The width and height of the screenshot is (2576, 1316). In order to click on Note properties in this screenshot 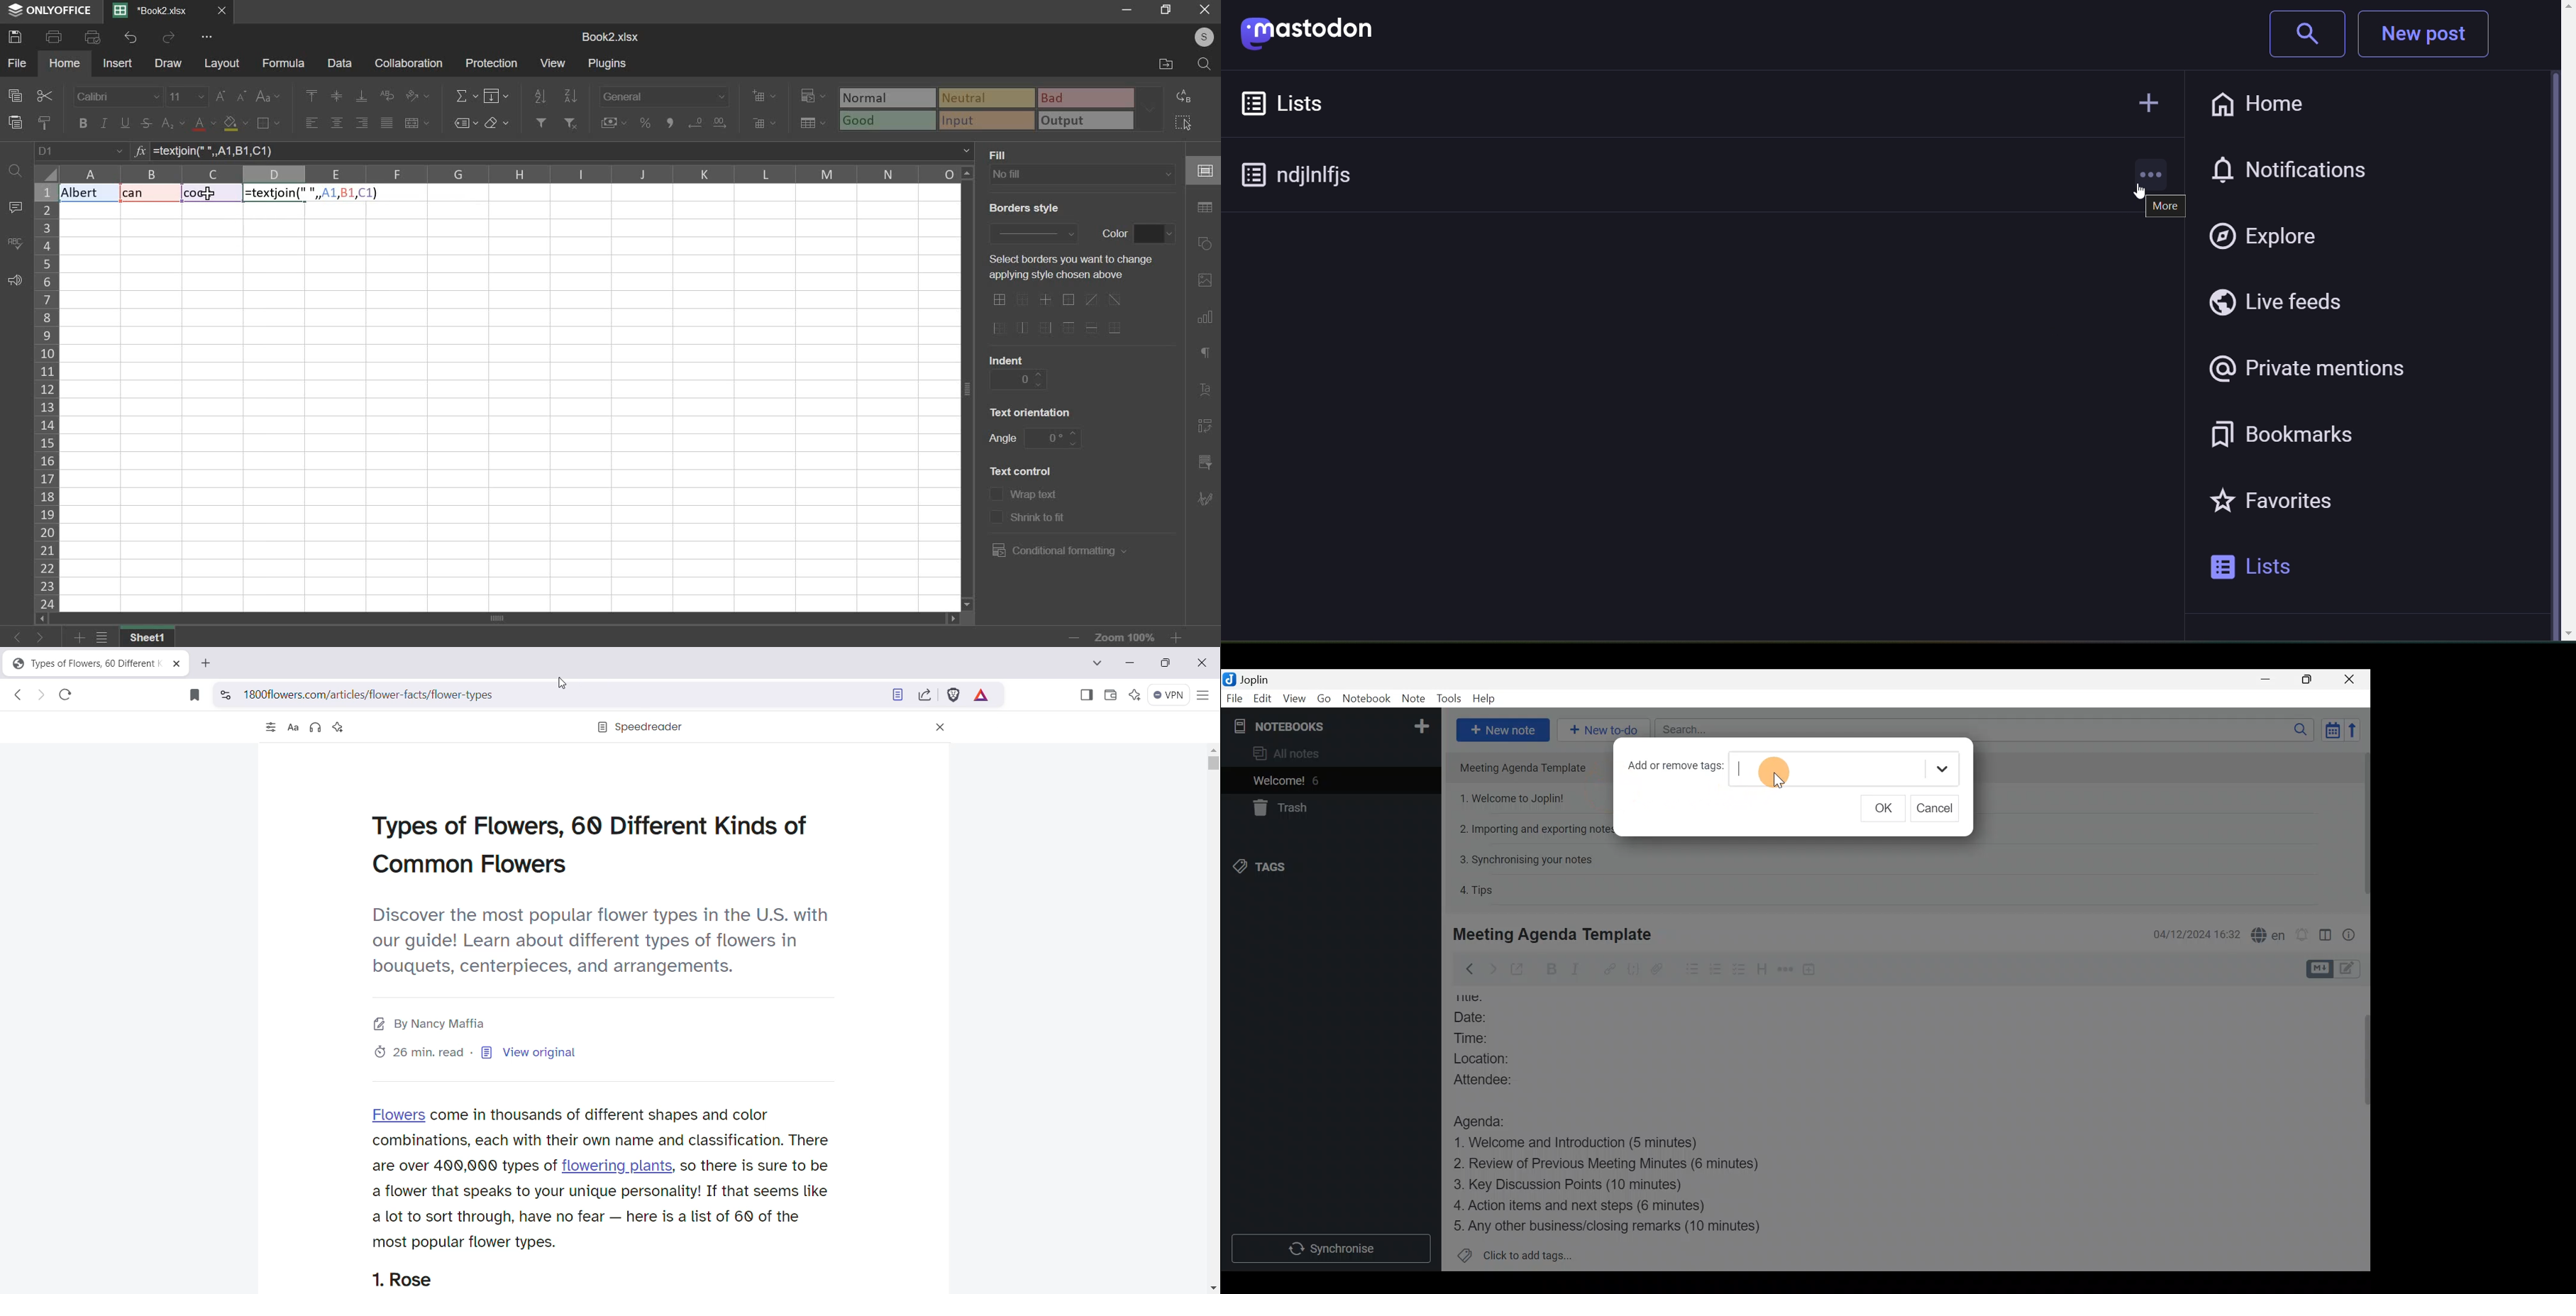, I will do `click(2353, 934)`.